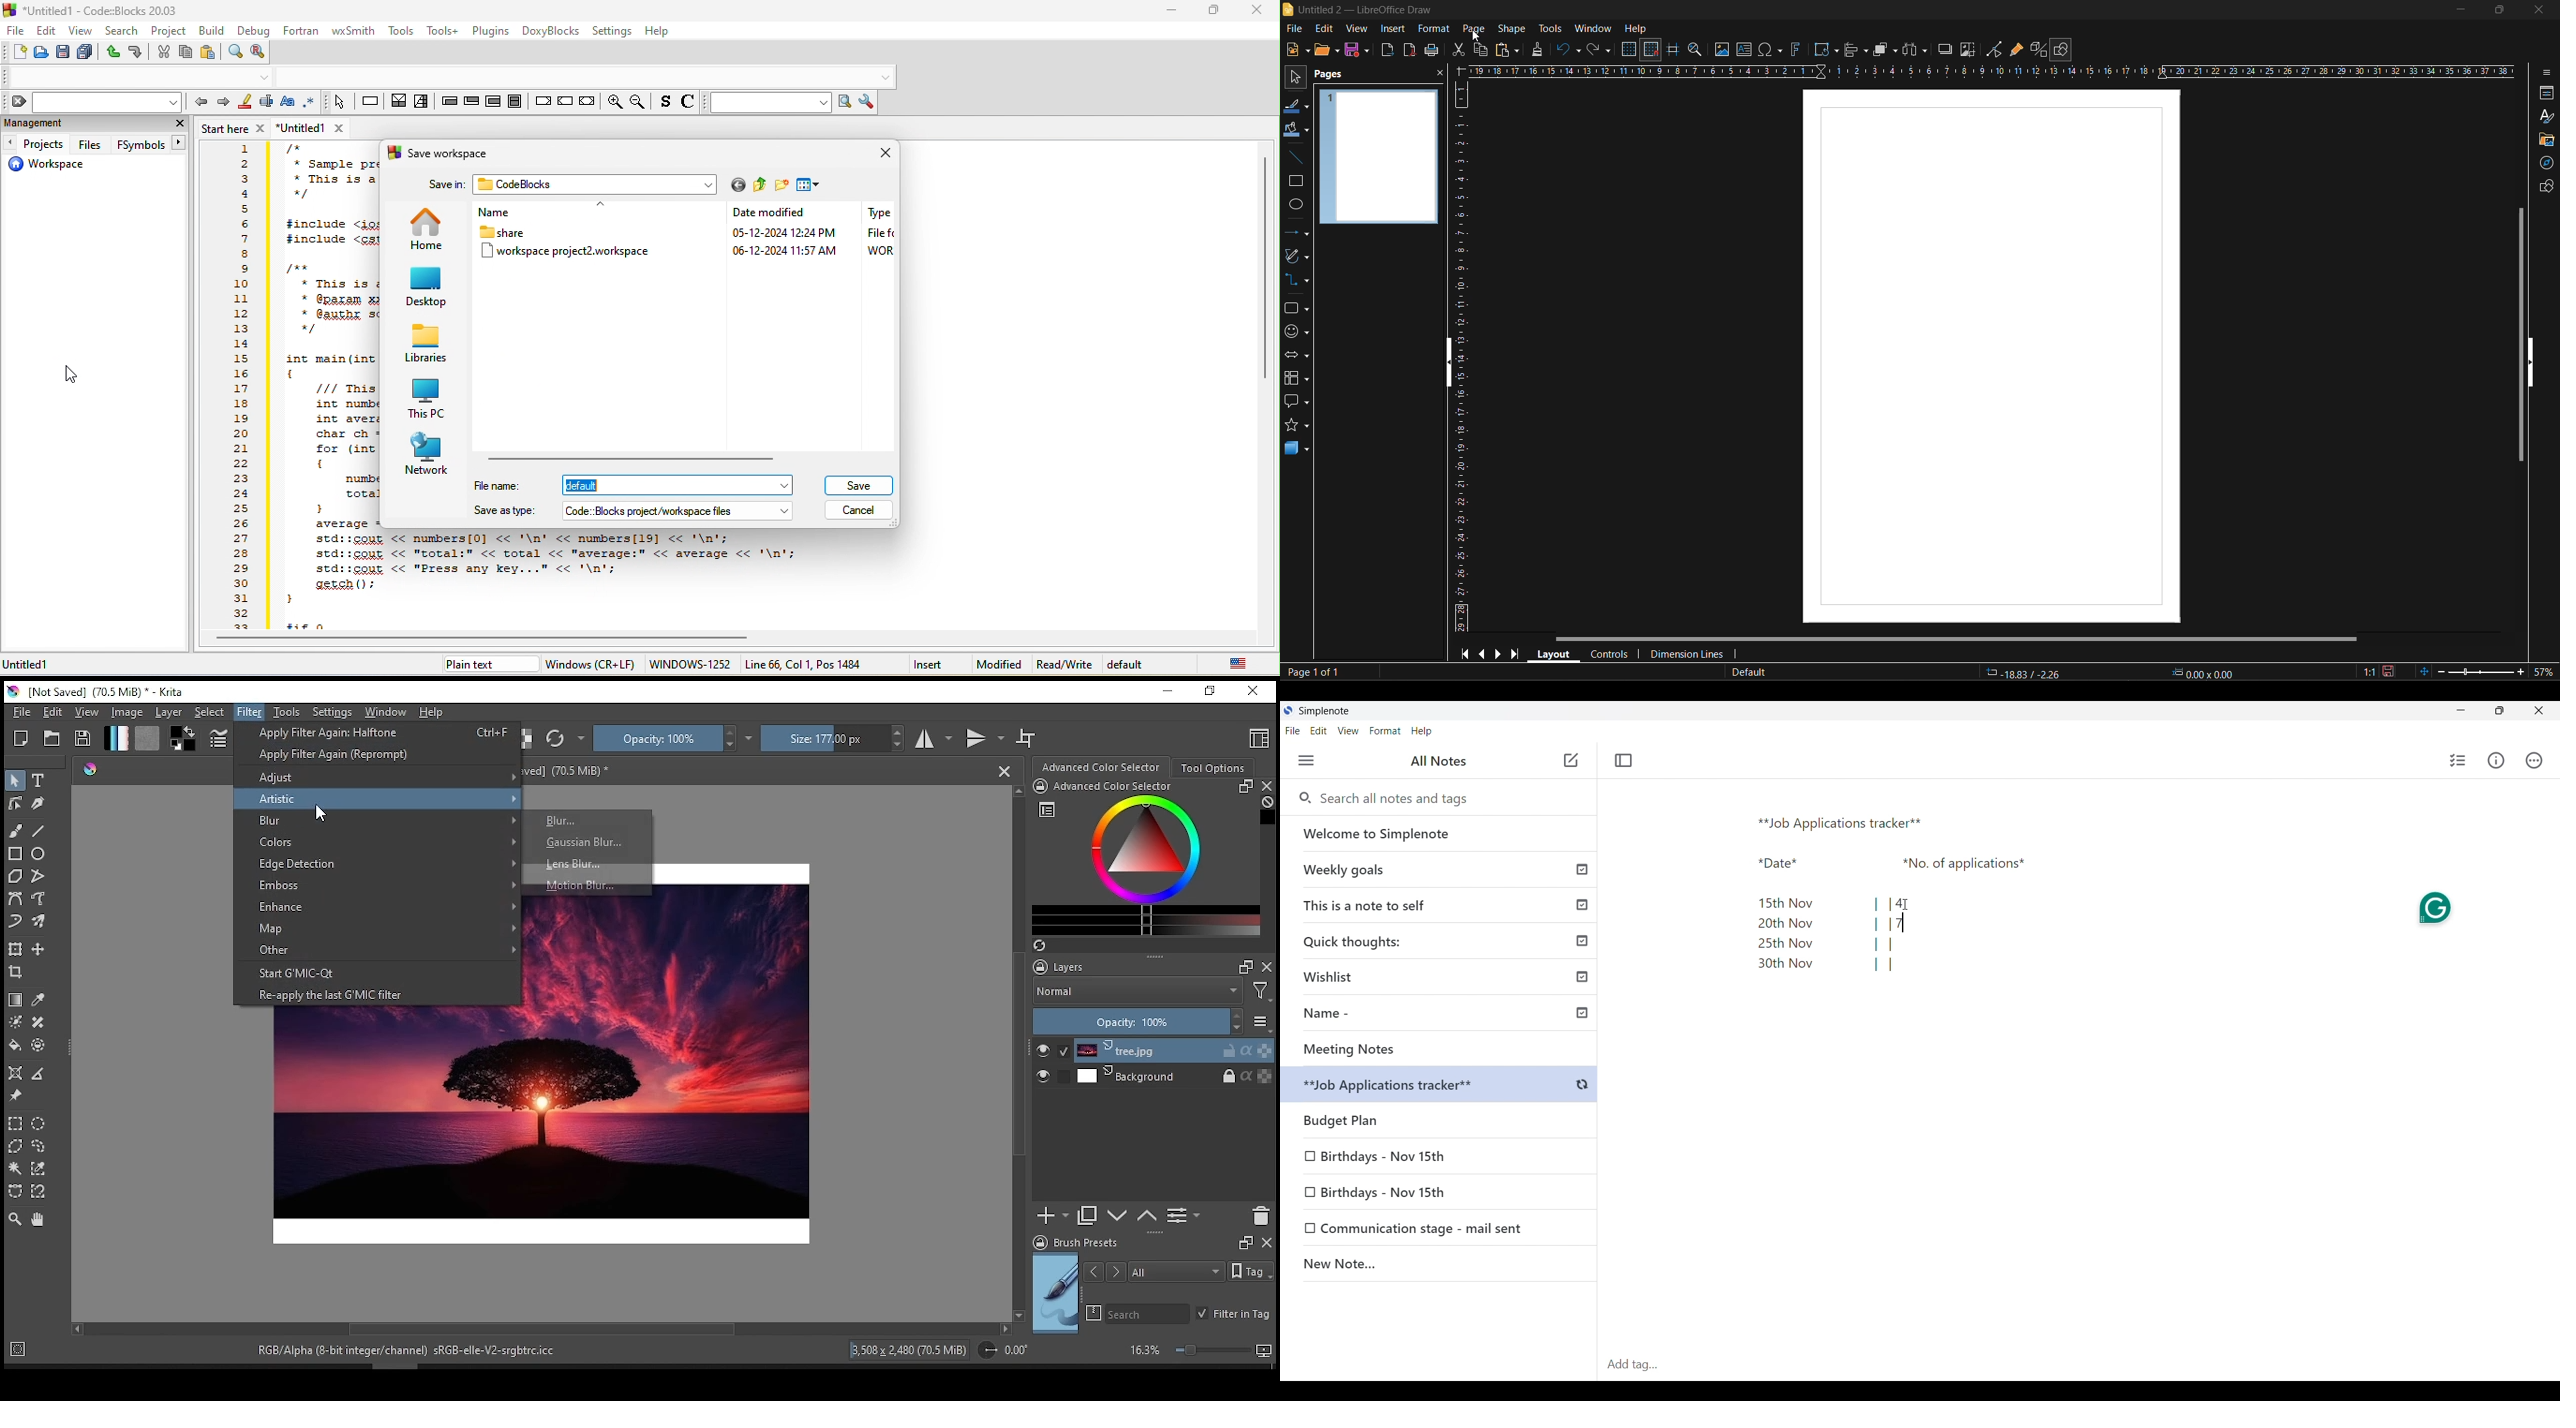  I want to click on edit, so click(1325, 28).